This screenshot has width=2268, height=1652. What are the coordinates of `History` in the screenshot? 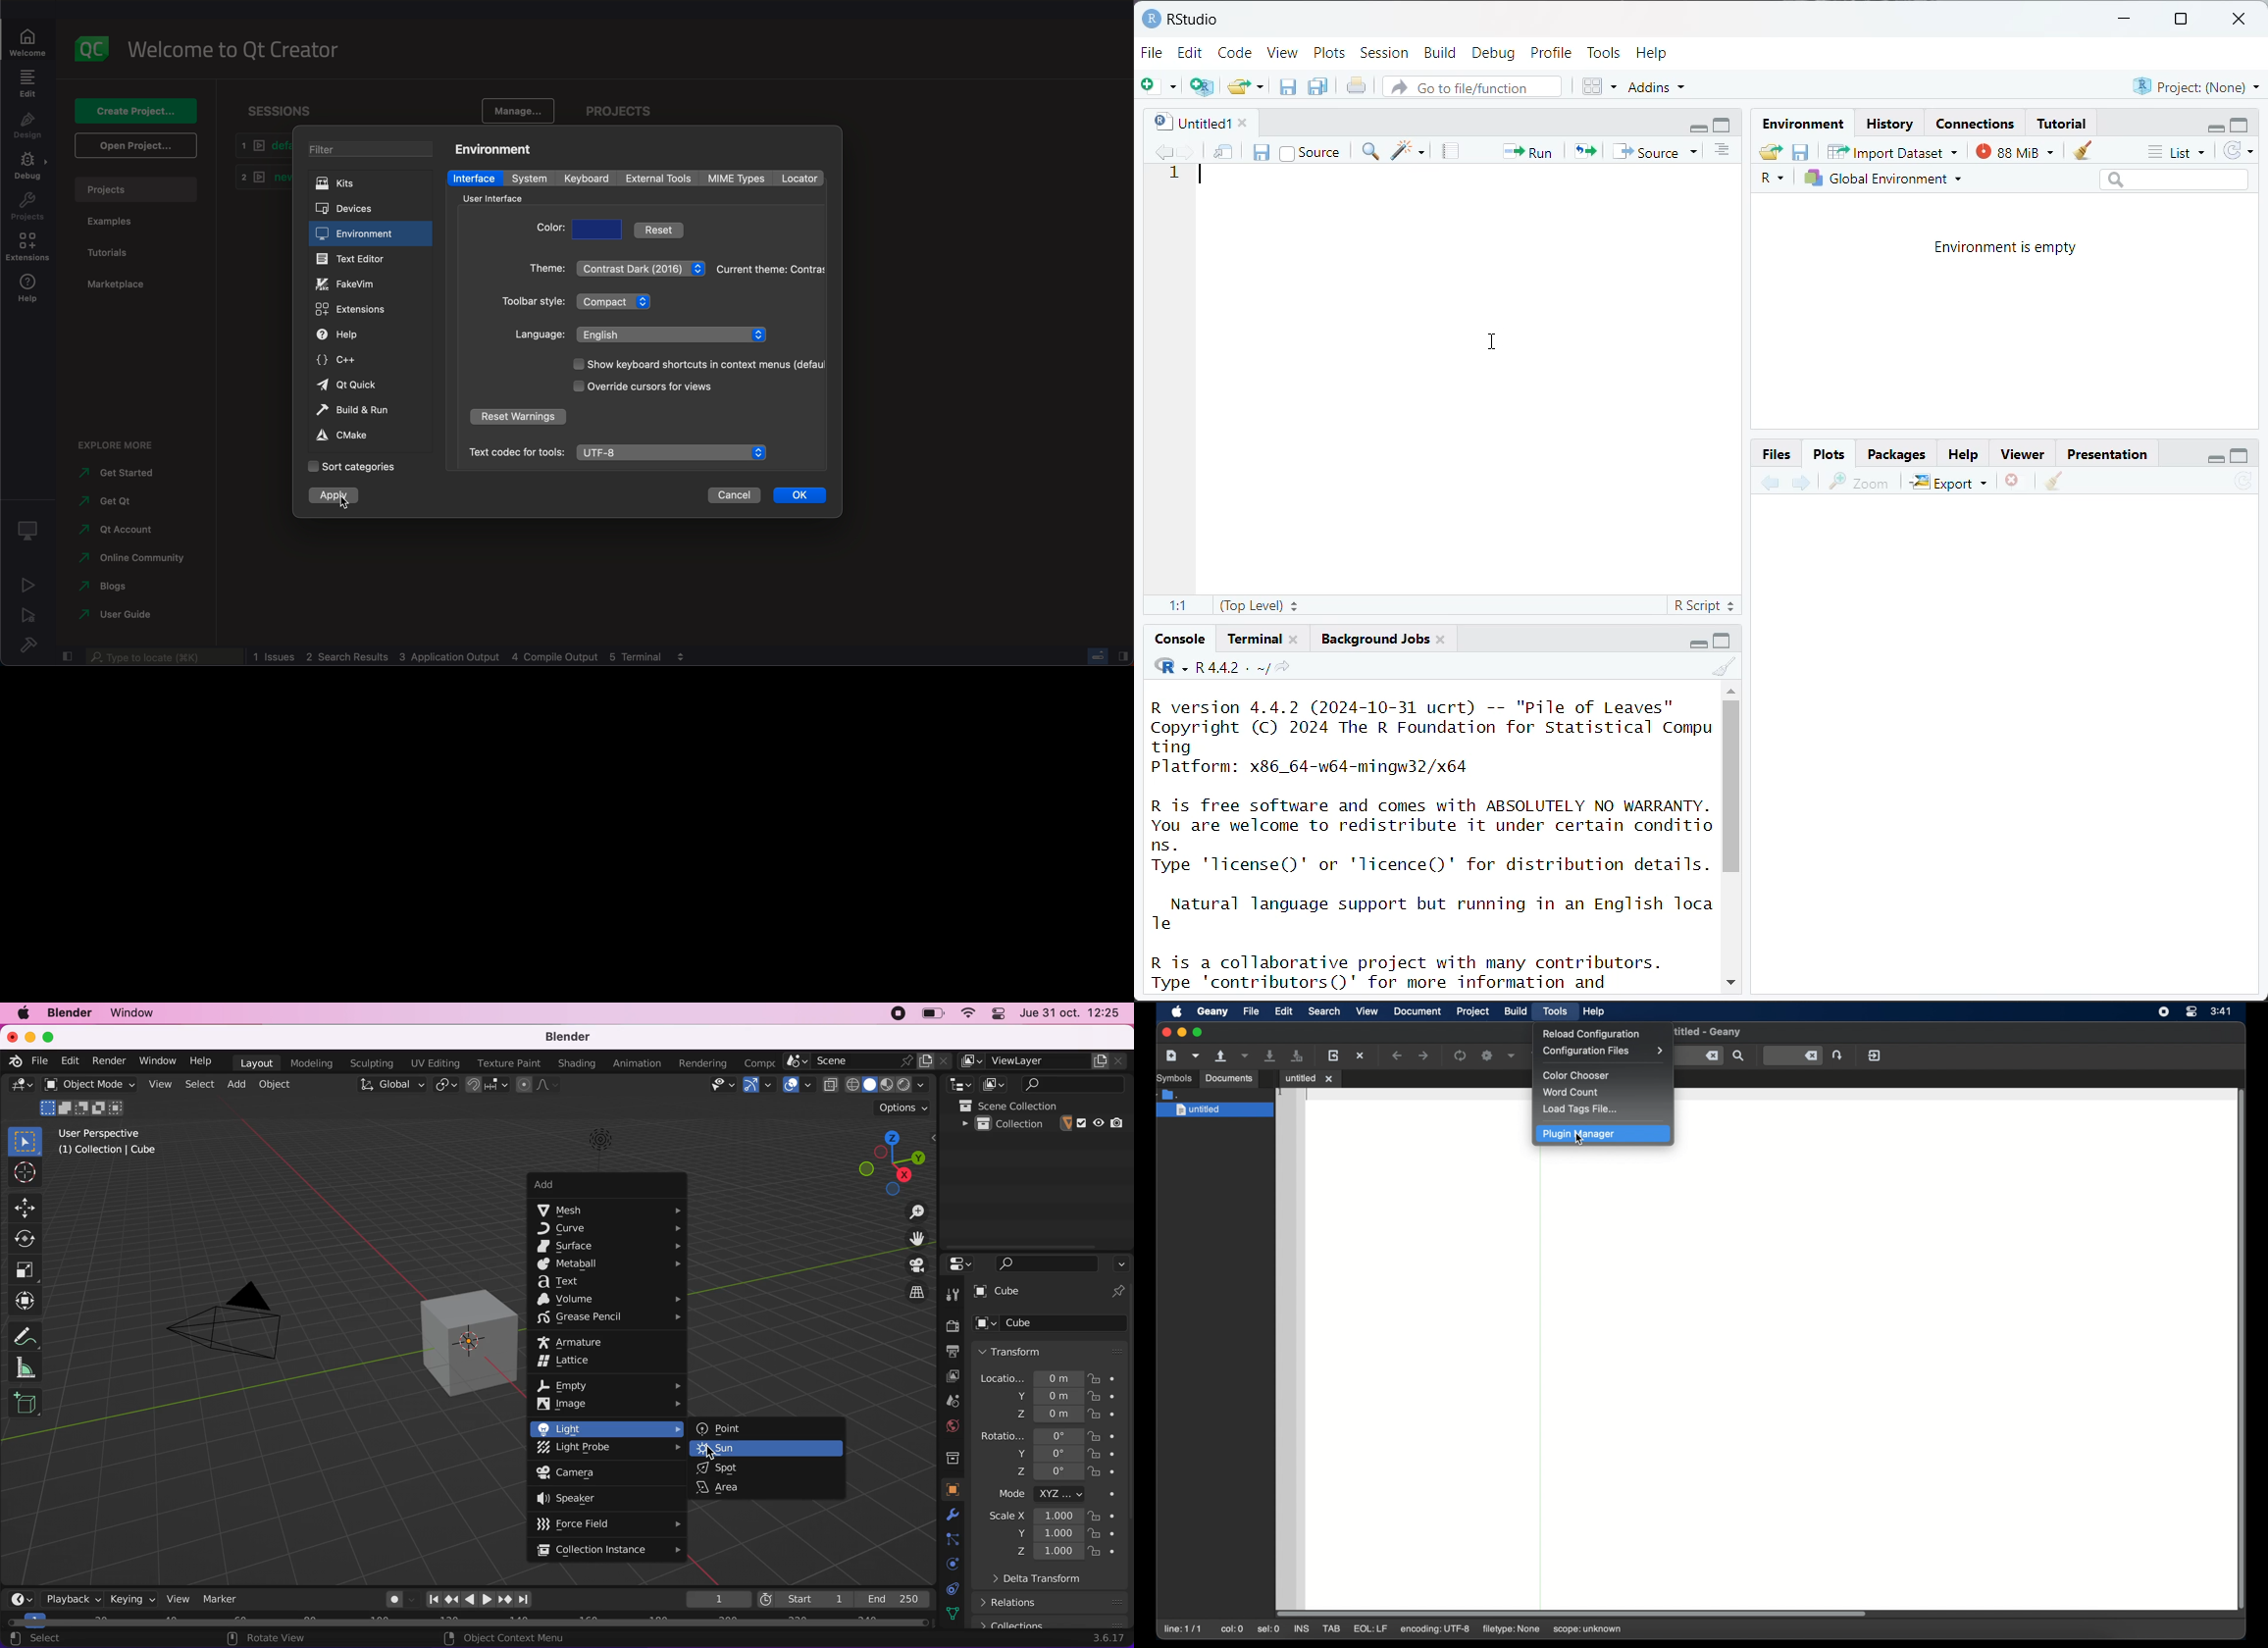 It's located at (1891, 124).